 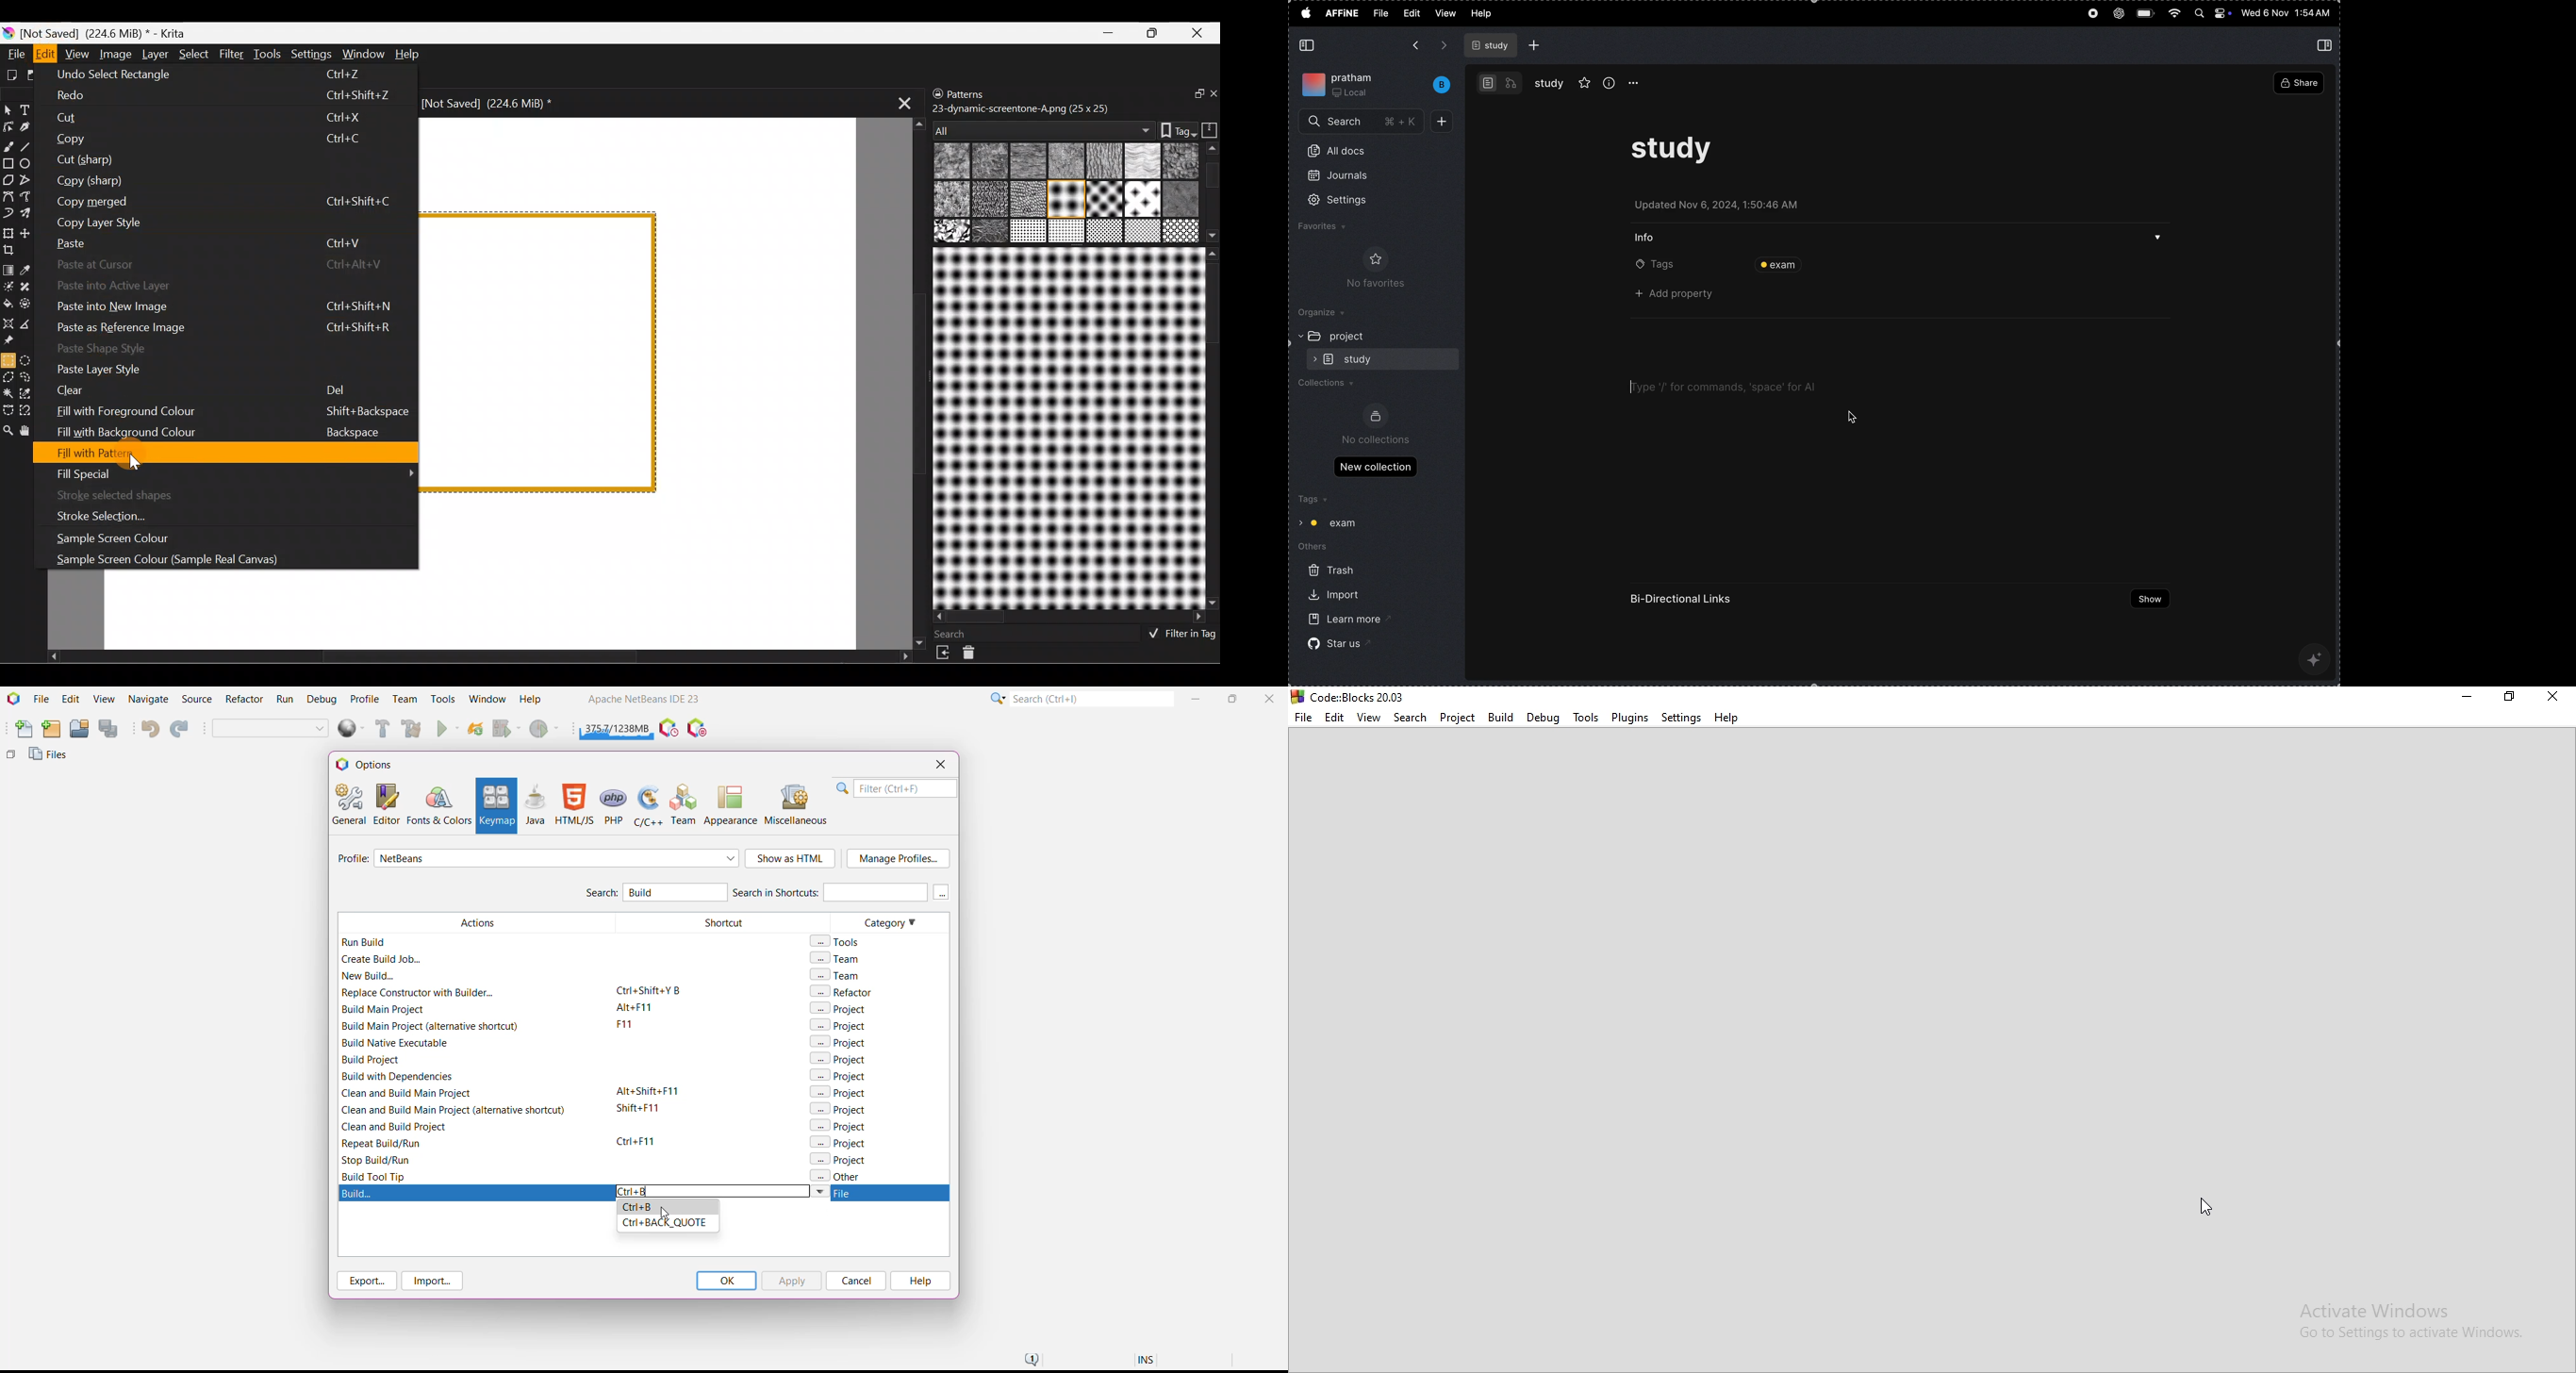 I want to click on Paste into active layer, so click(x=218, y=282).